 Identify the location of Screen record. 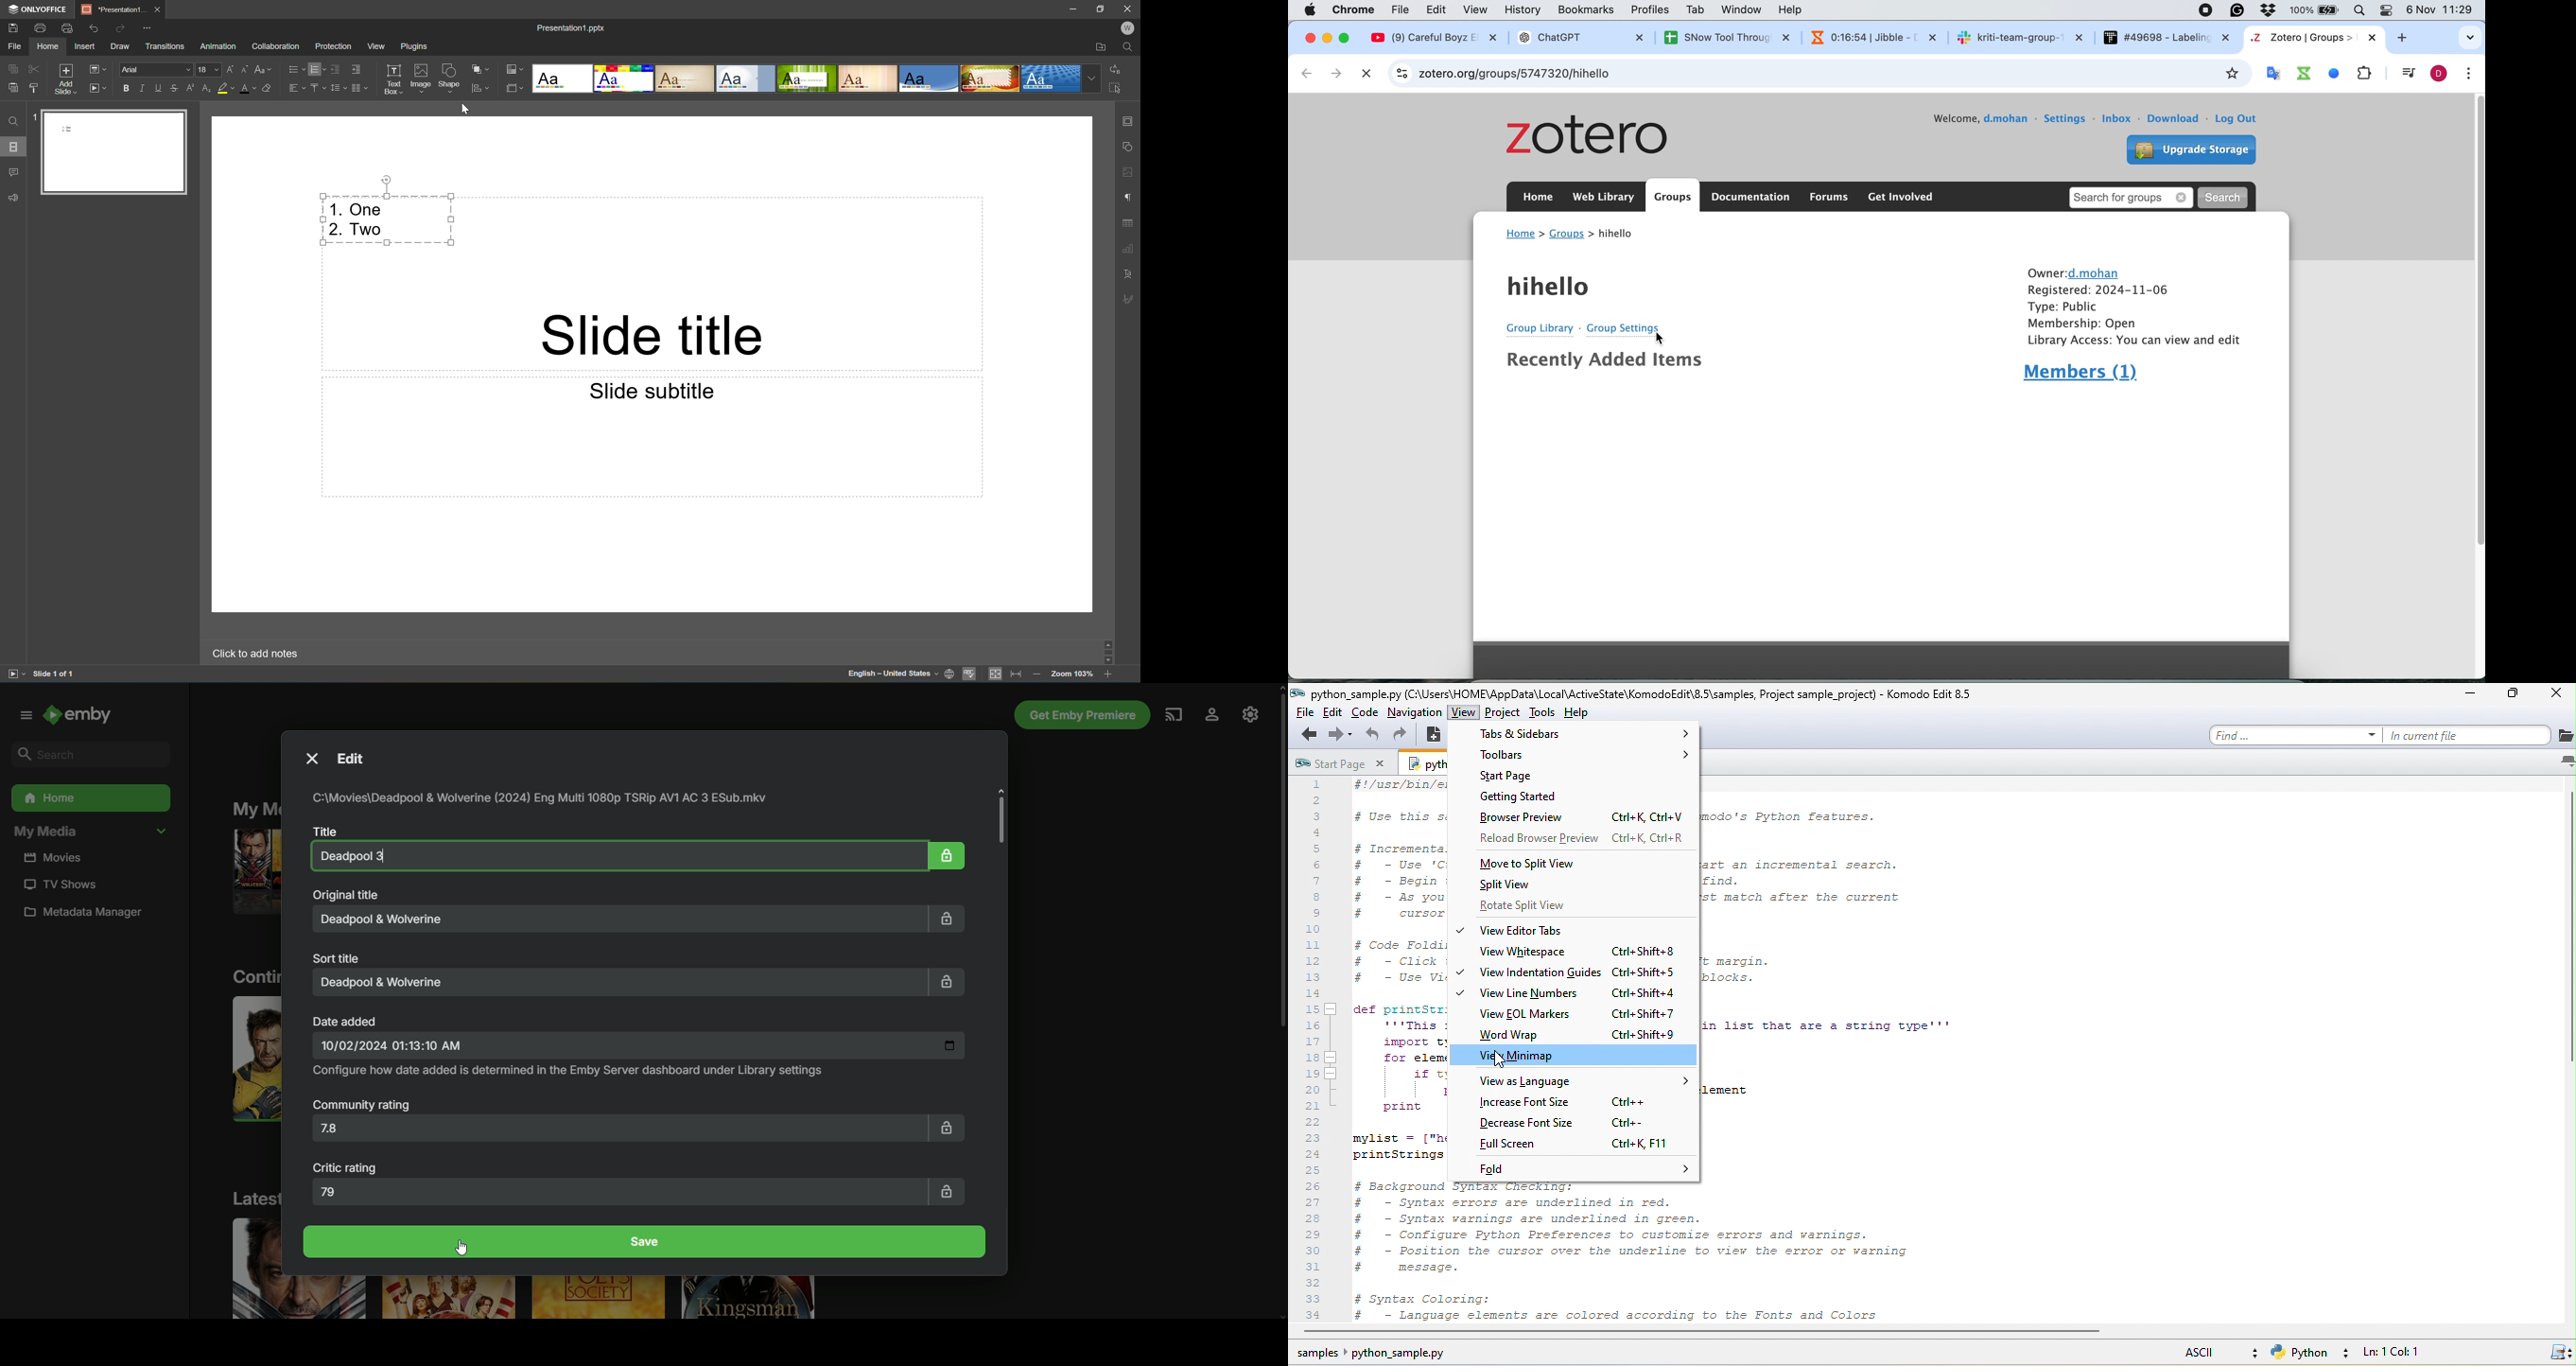
(2204, 12).